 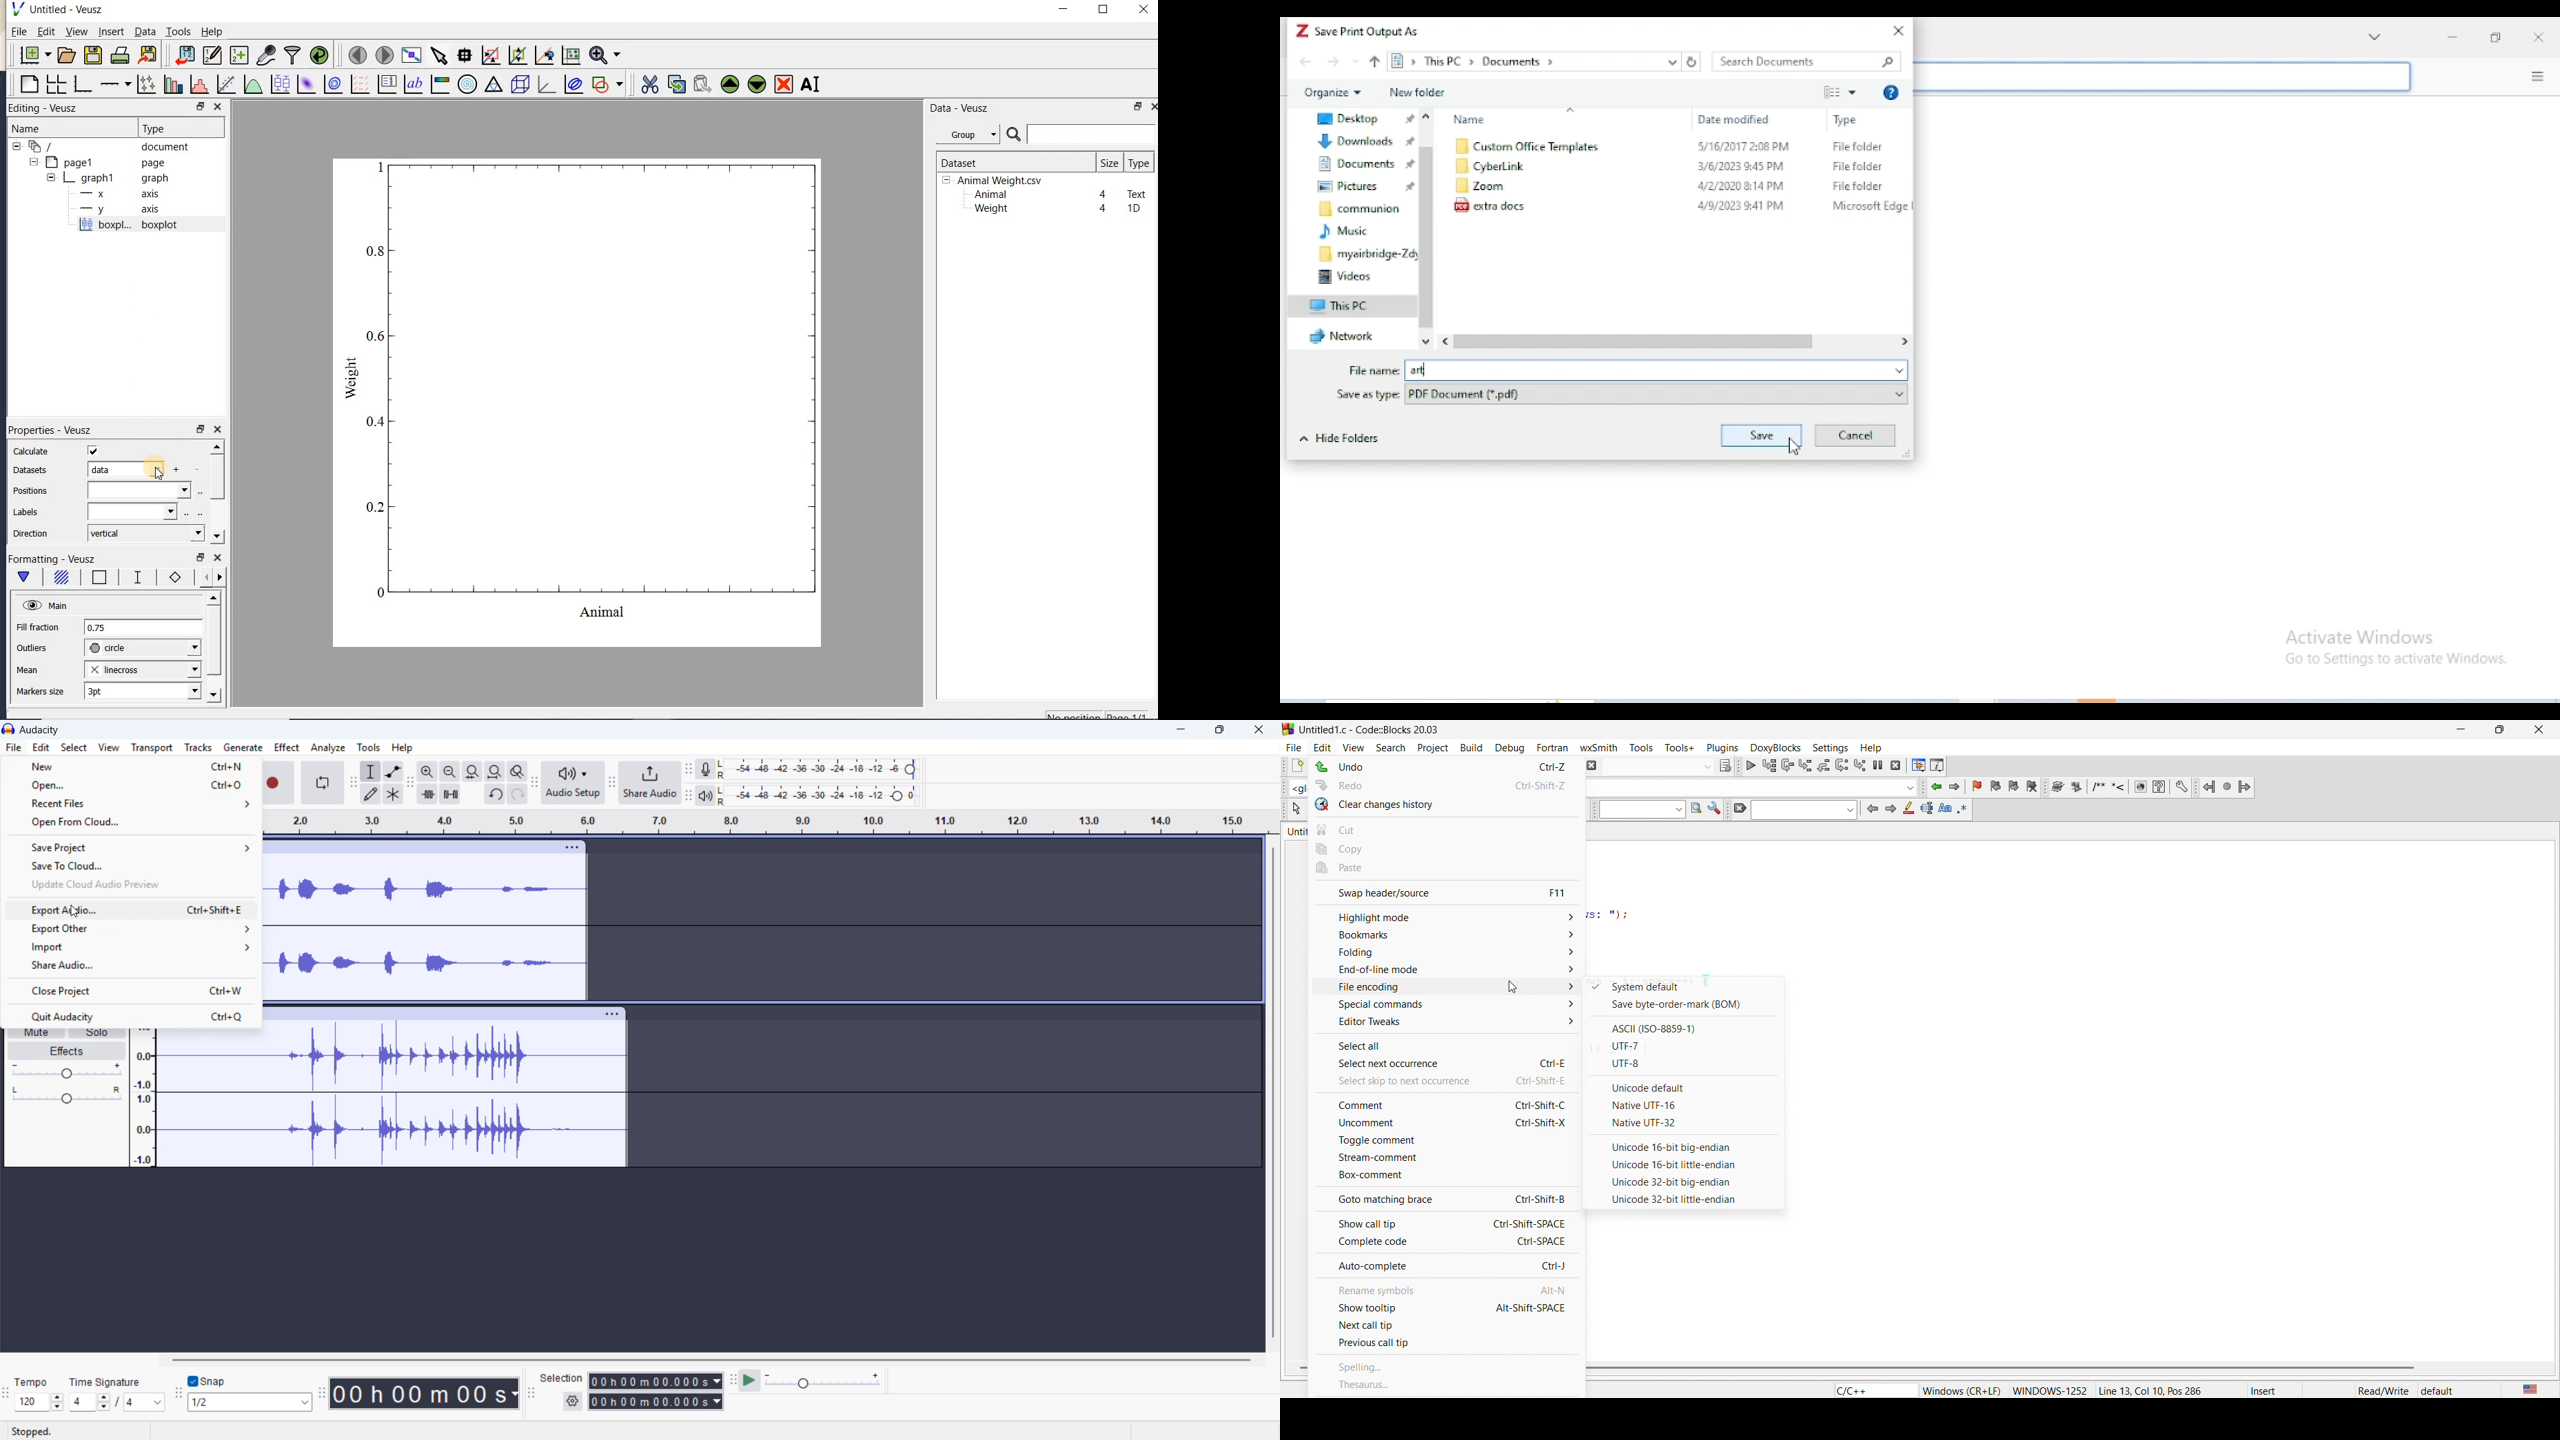 What do you see at coordinates (573, 783) in the screenshot?
I see `Audio setup` at bounding box center [573, 783].